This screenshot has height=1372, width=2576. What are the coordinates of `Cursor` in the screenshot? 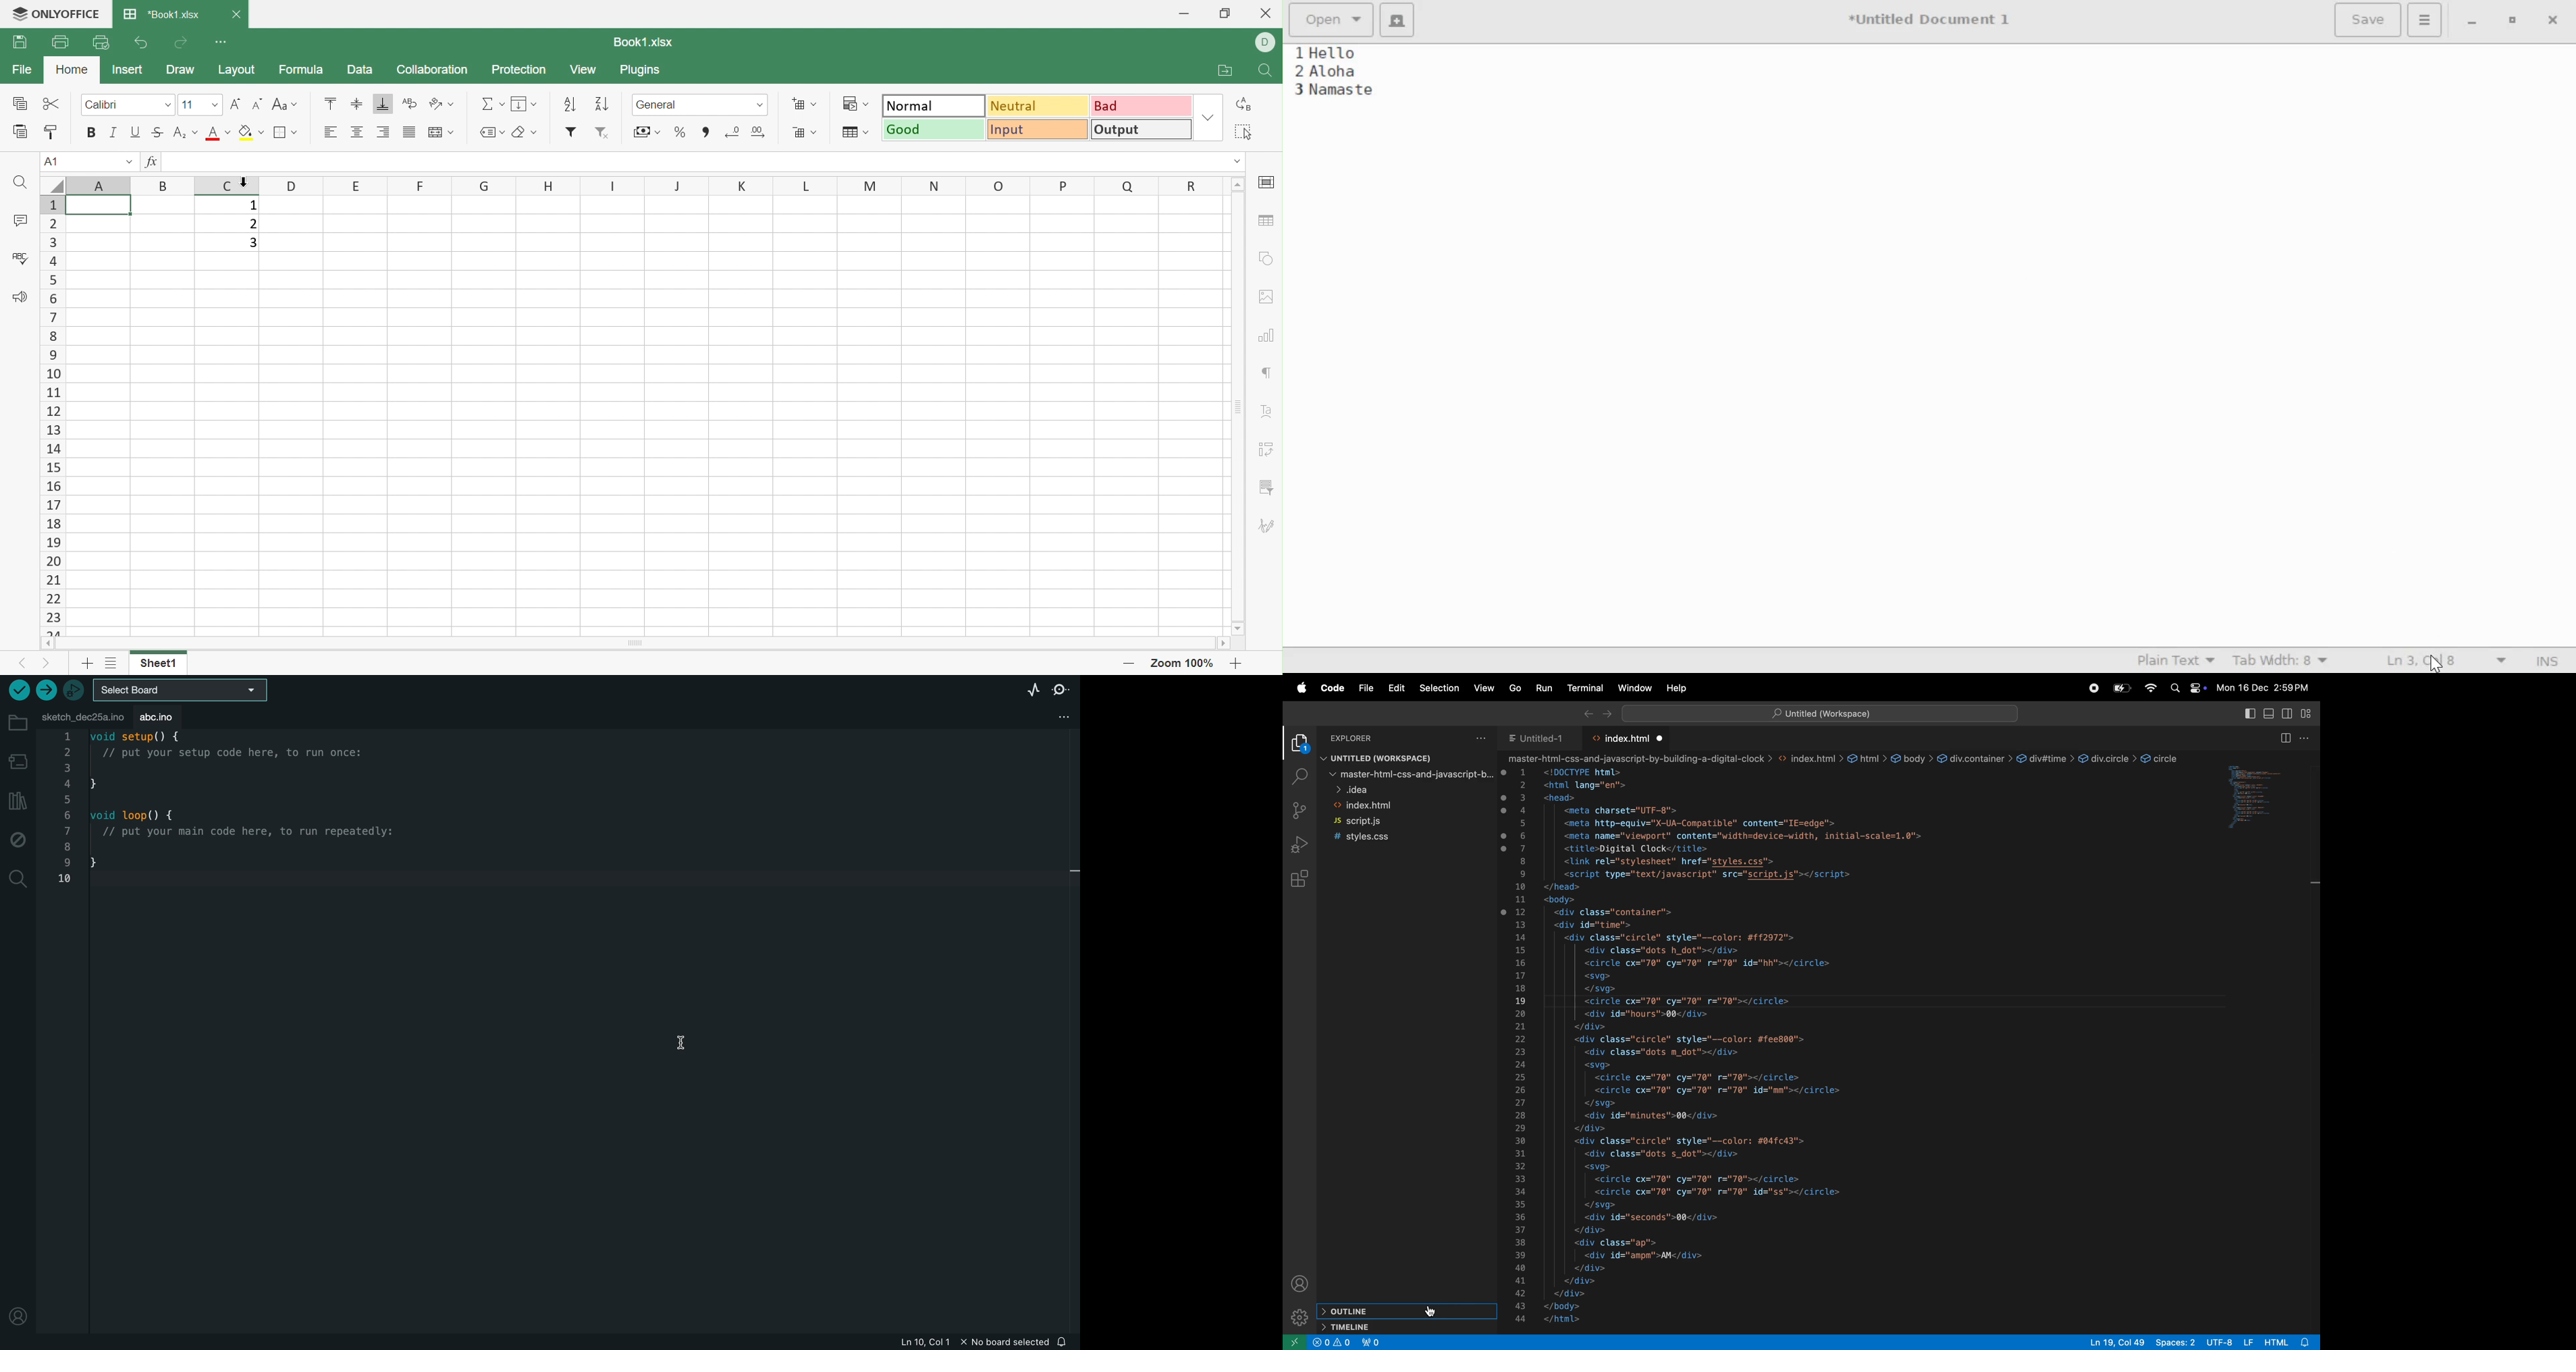 It's located at (244, 179).